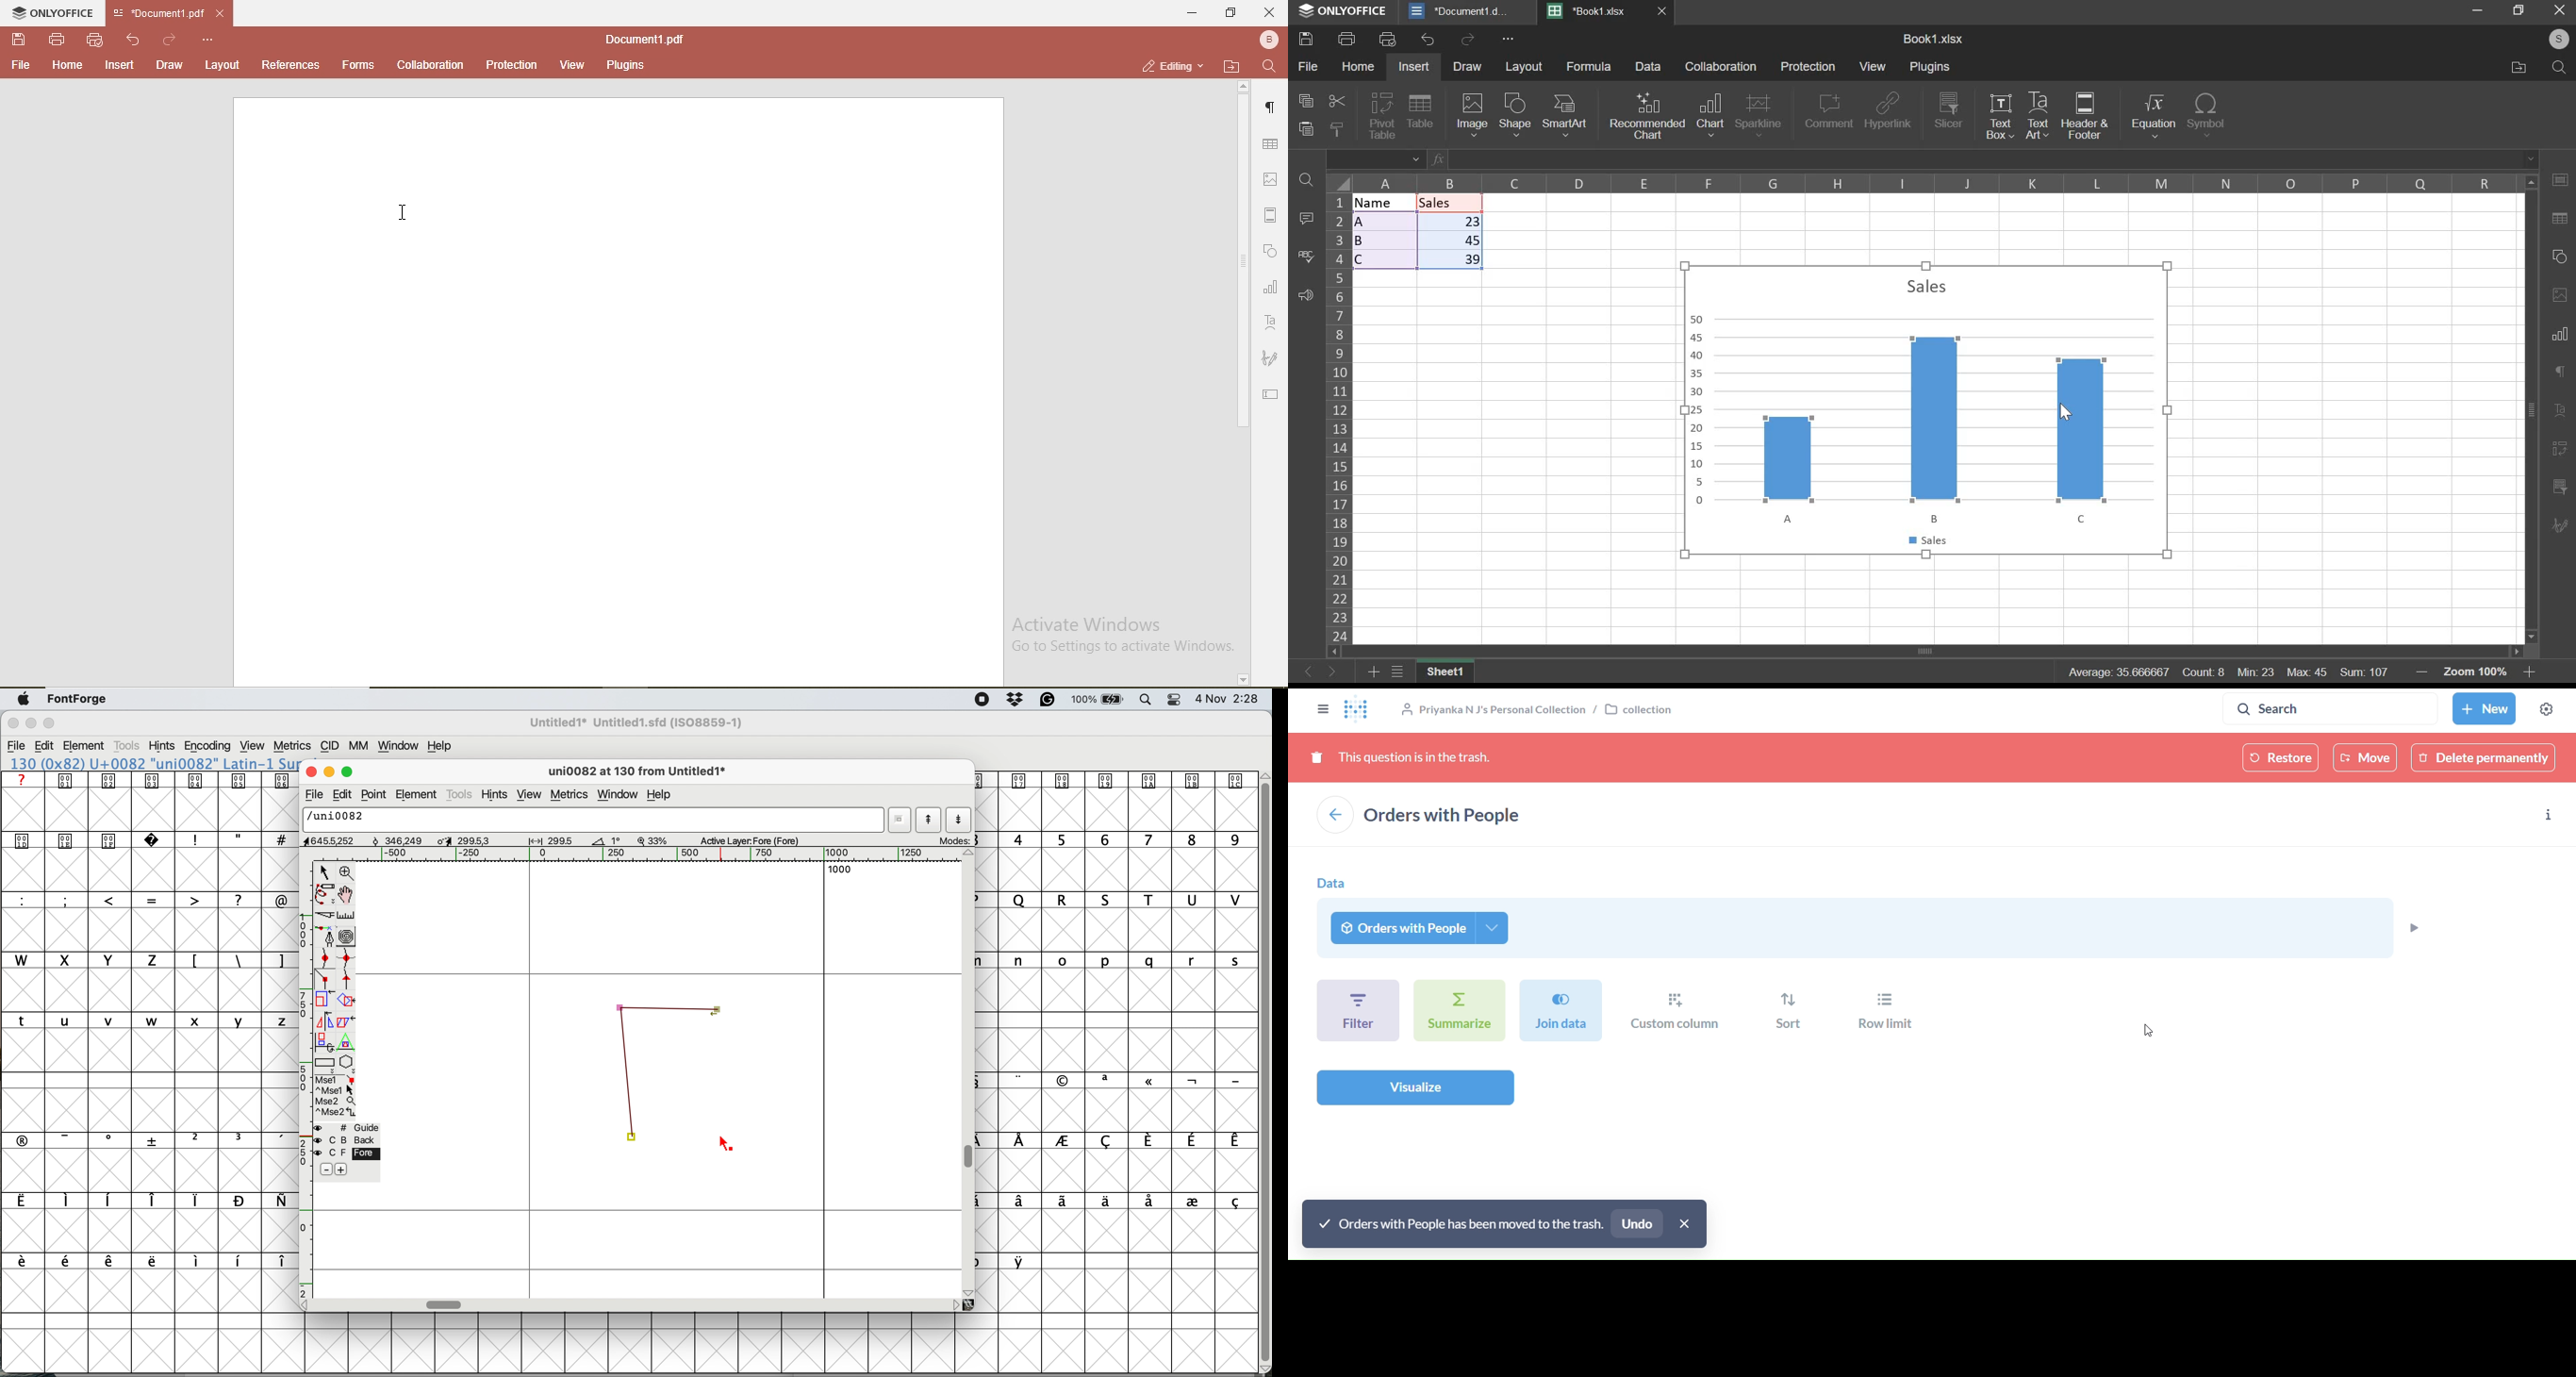  What do you see at coordinates (24, 700) in the screenshot?
I see `system logo` at bounding box center [24, 700].